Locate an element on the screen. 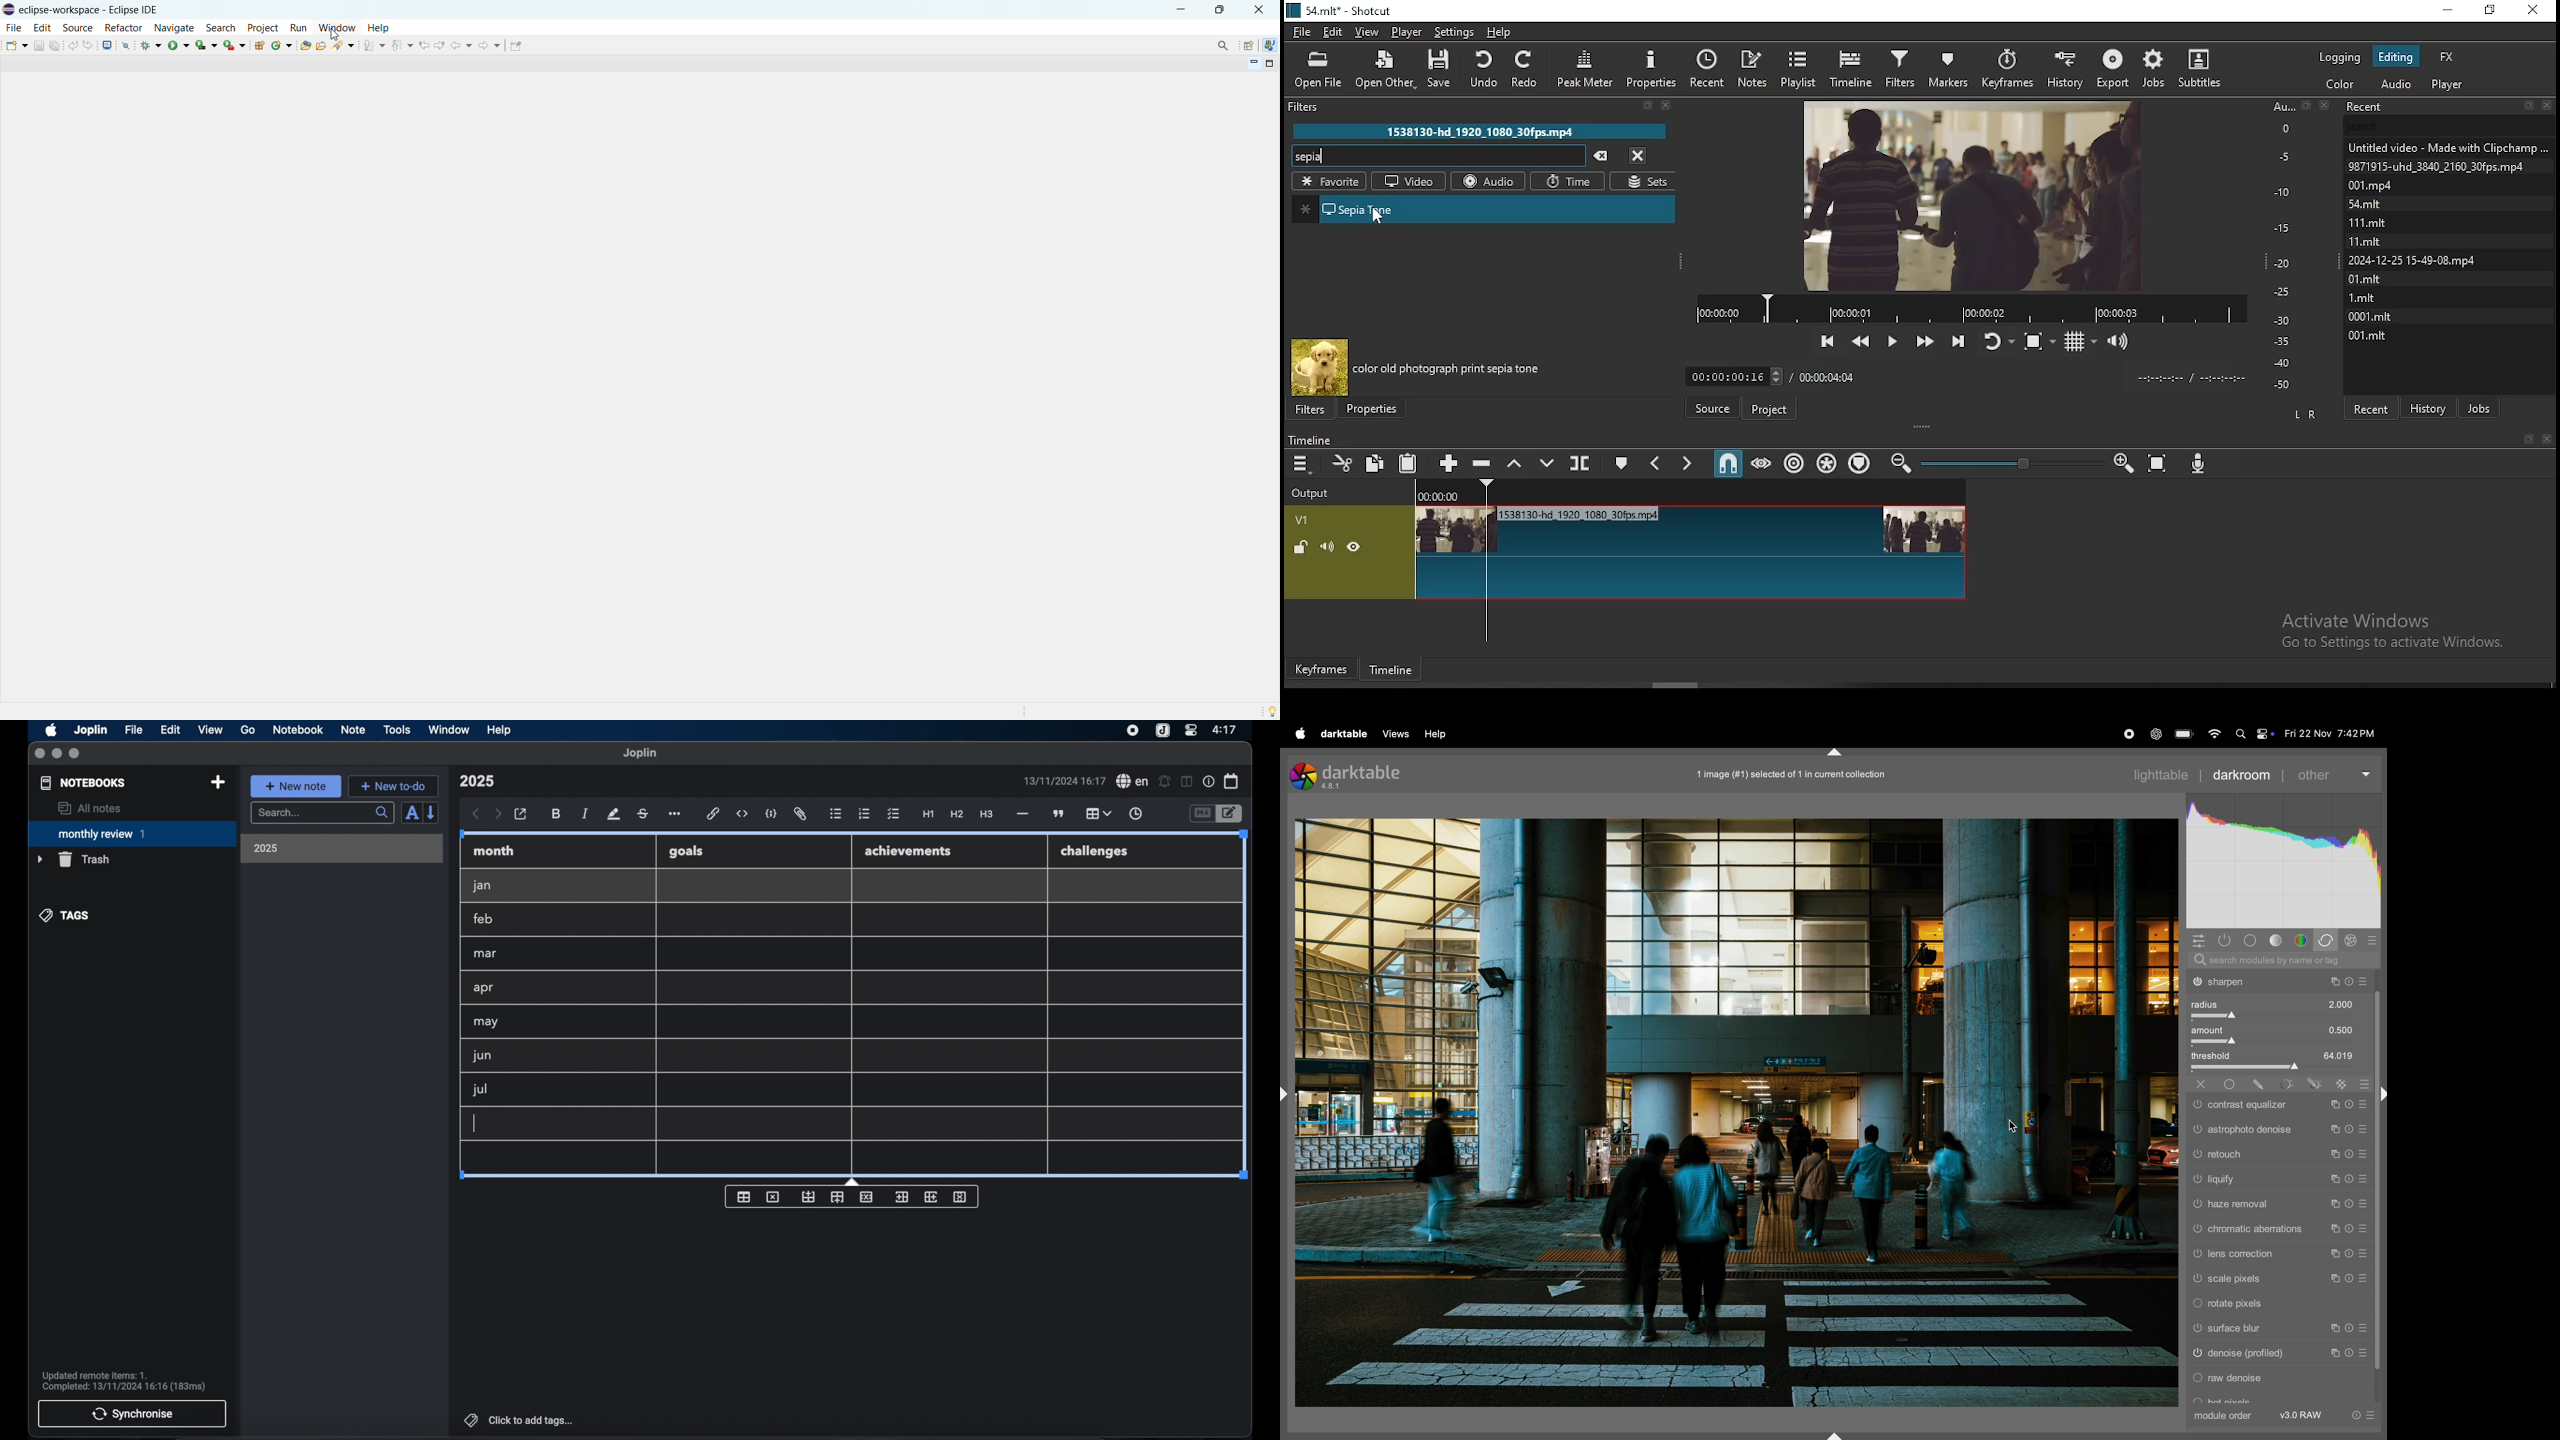 This screenshot has width=2576, height=1456. feb is located at coordinates (484, 919).